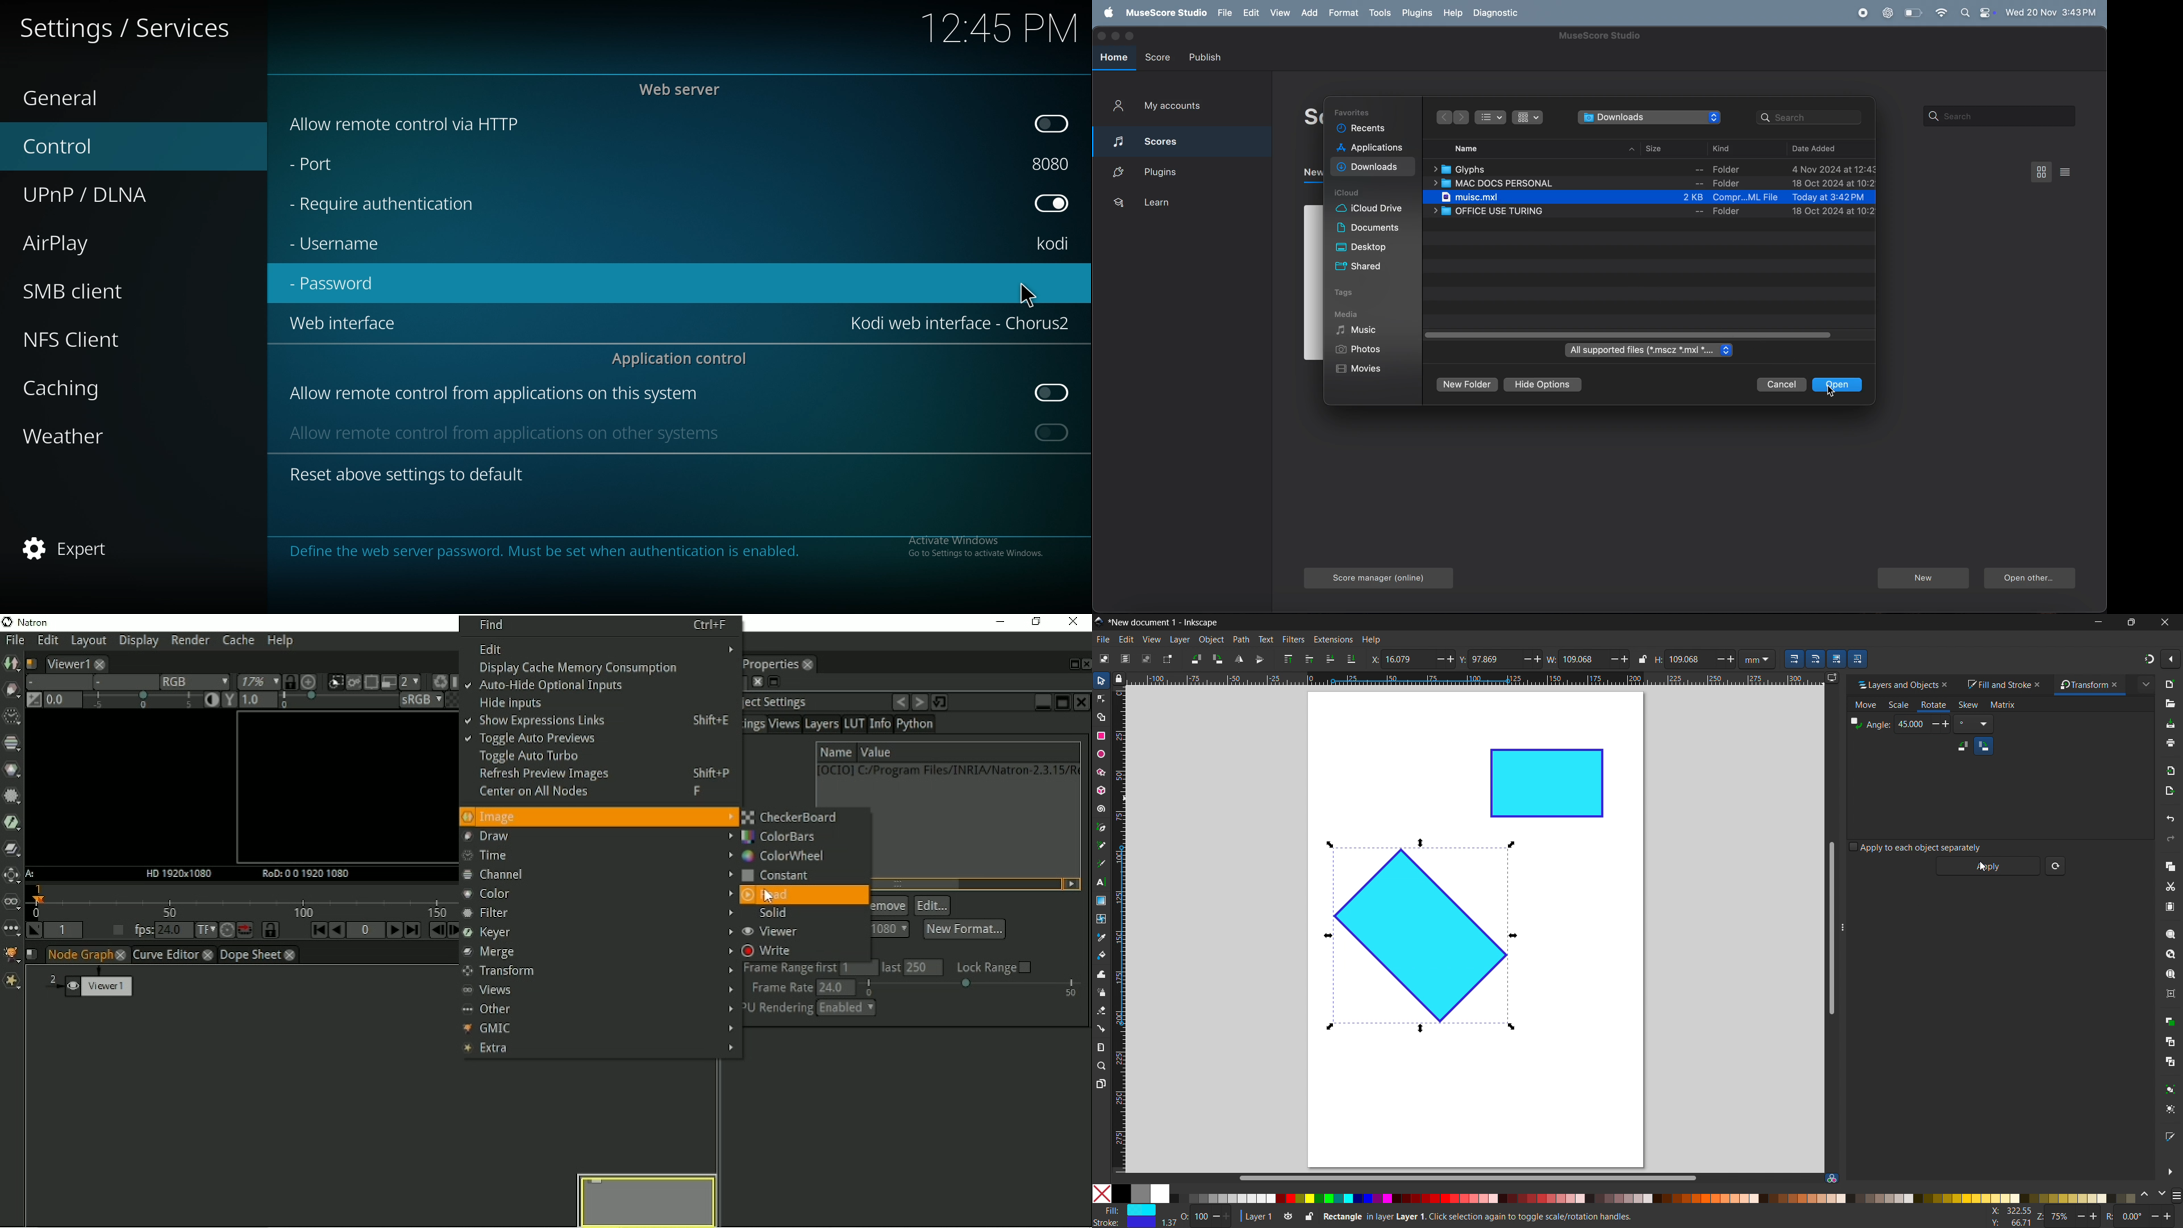 The height and width of the screenshot is (1232, 2184). What do you see at coordinates (683, 89) in the screenshot?
I see `web server` at bounding box center [683, 89].